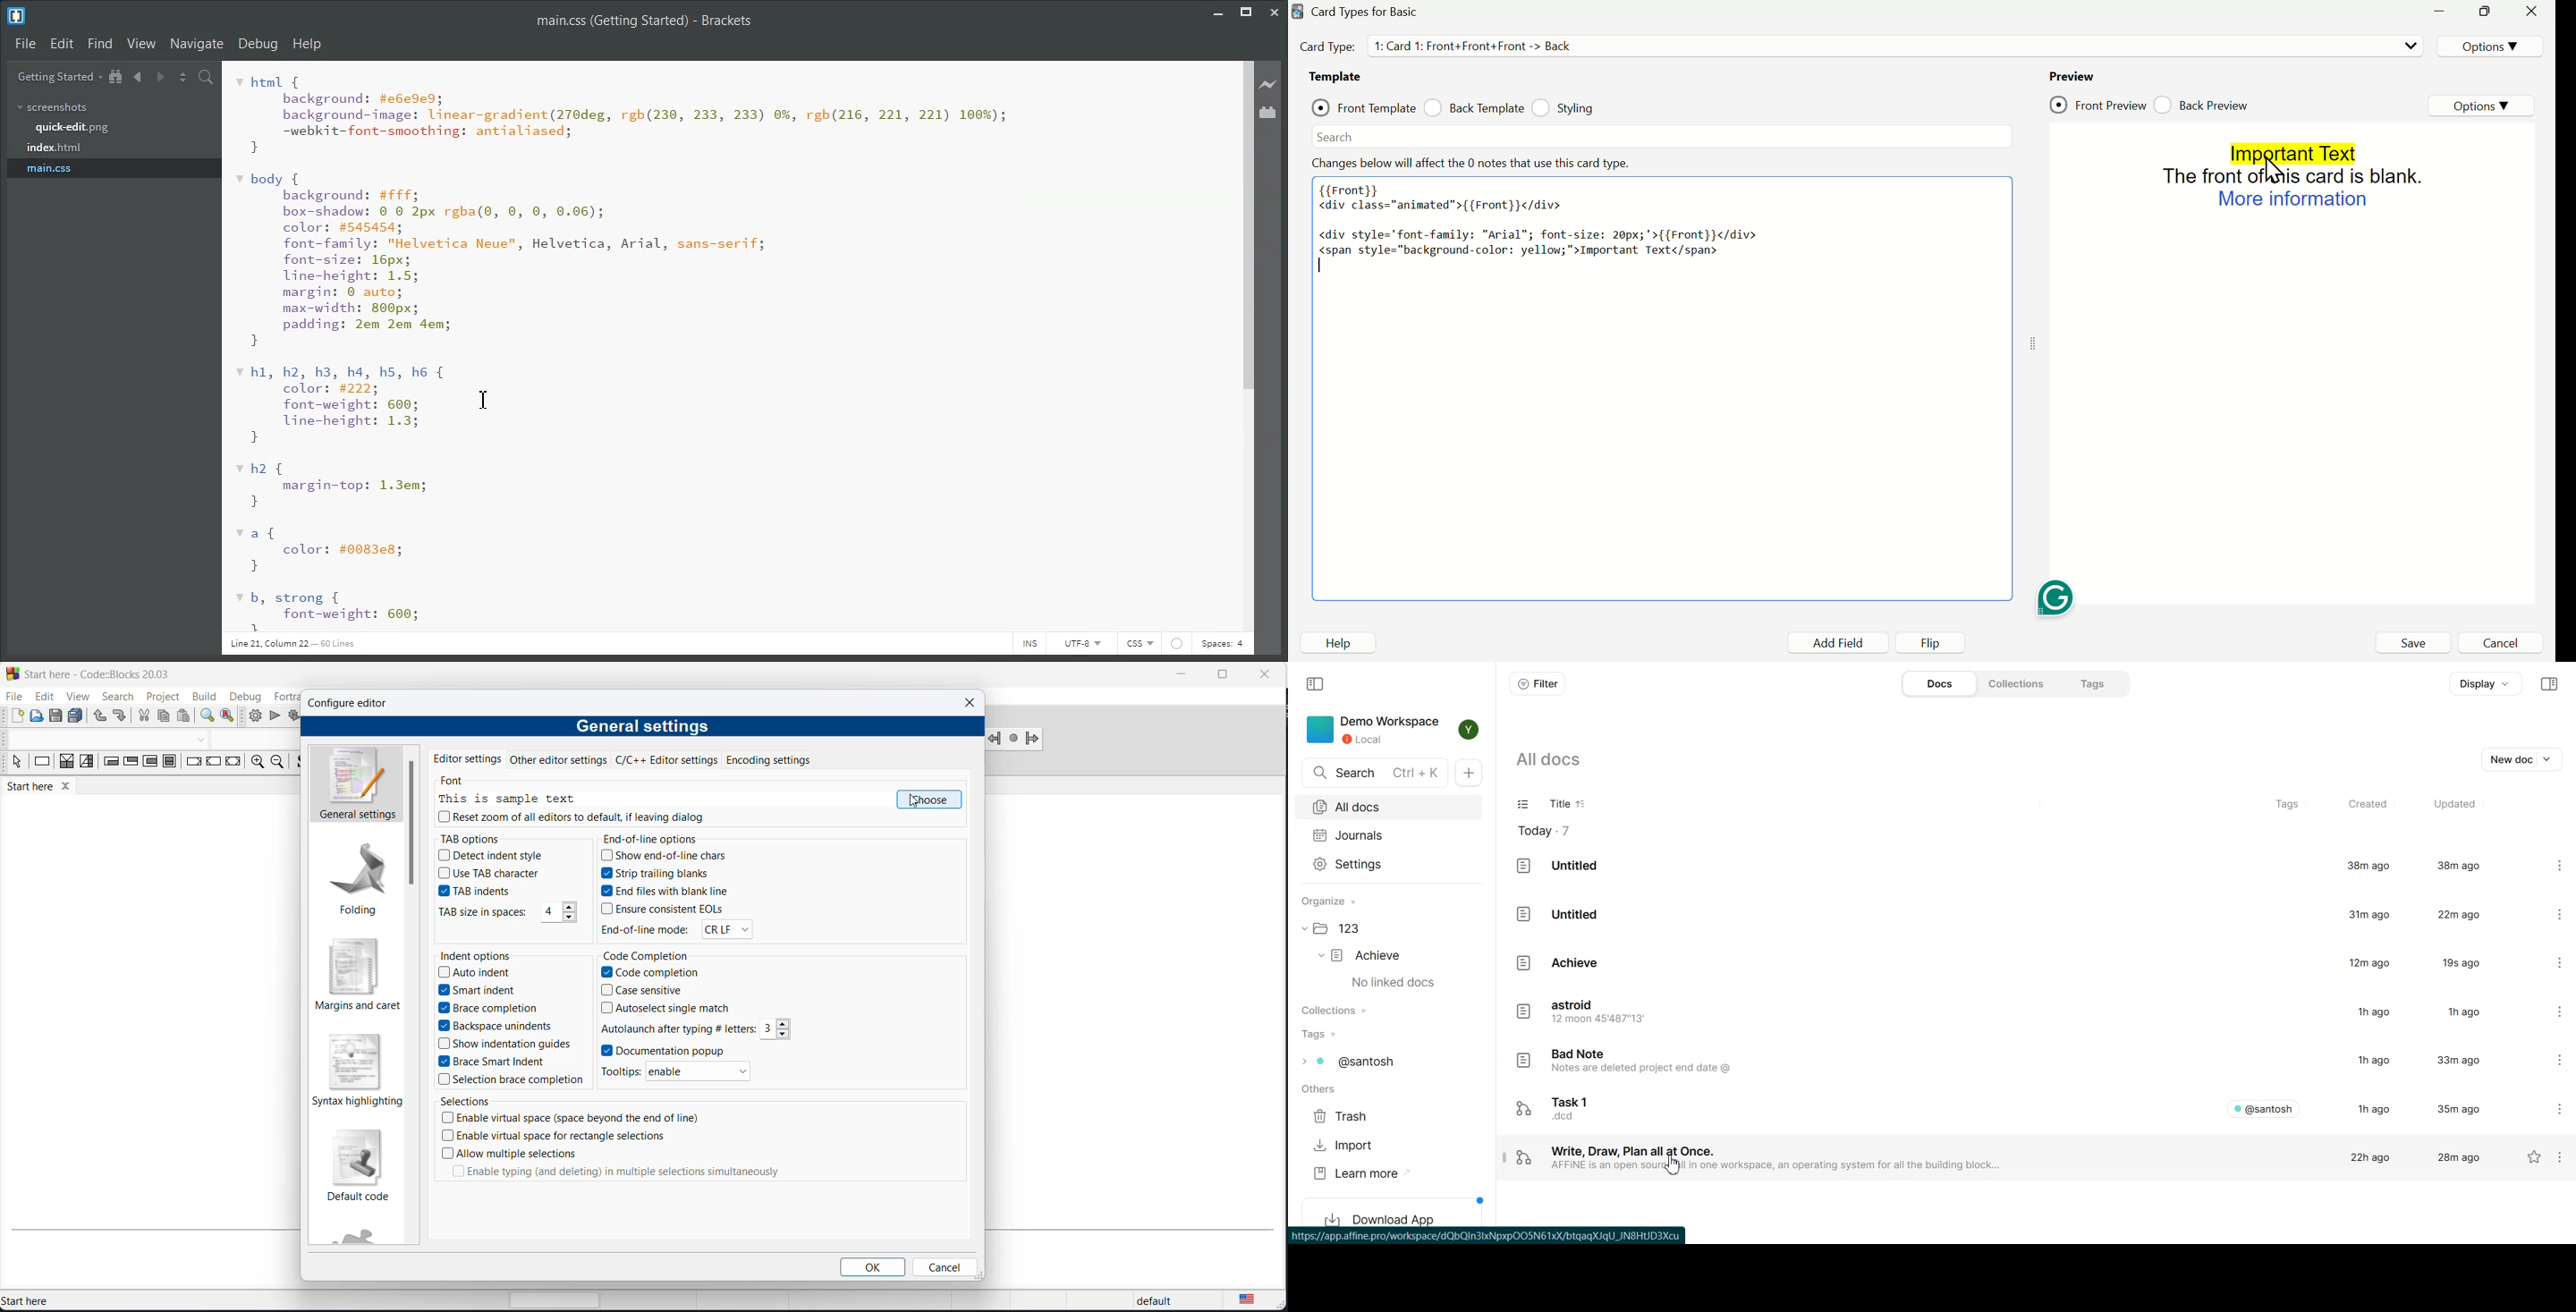  I want to click on new file, so click(16, 716).